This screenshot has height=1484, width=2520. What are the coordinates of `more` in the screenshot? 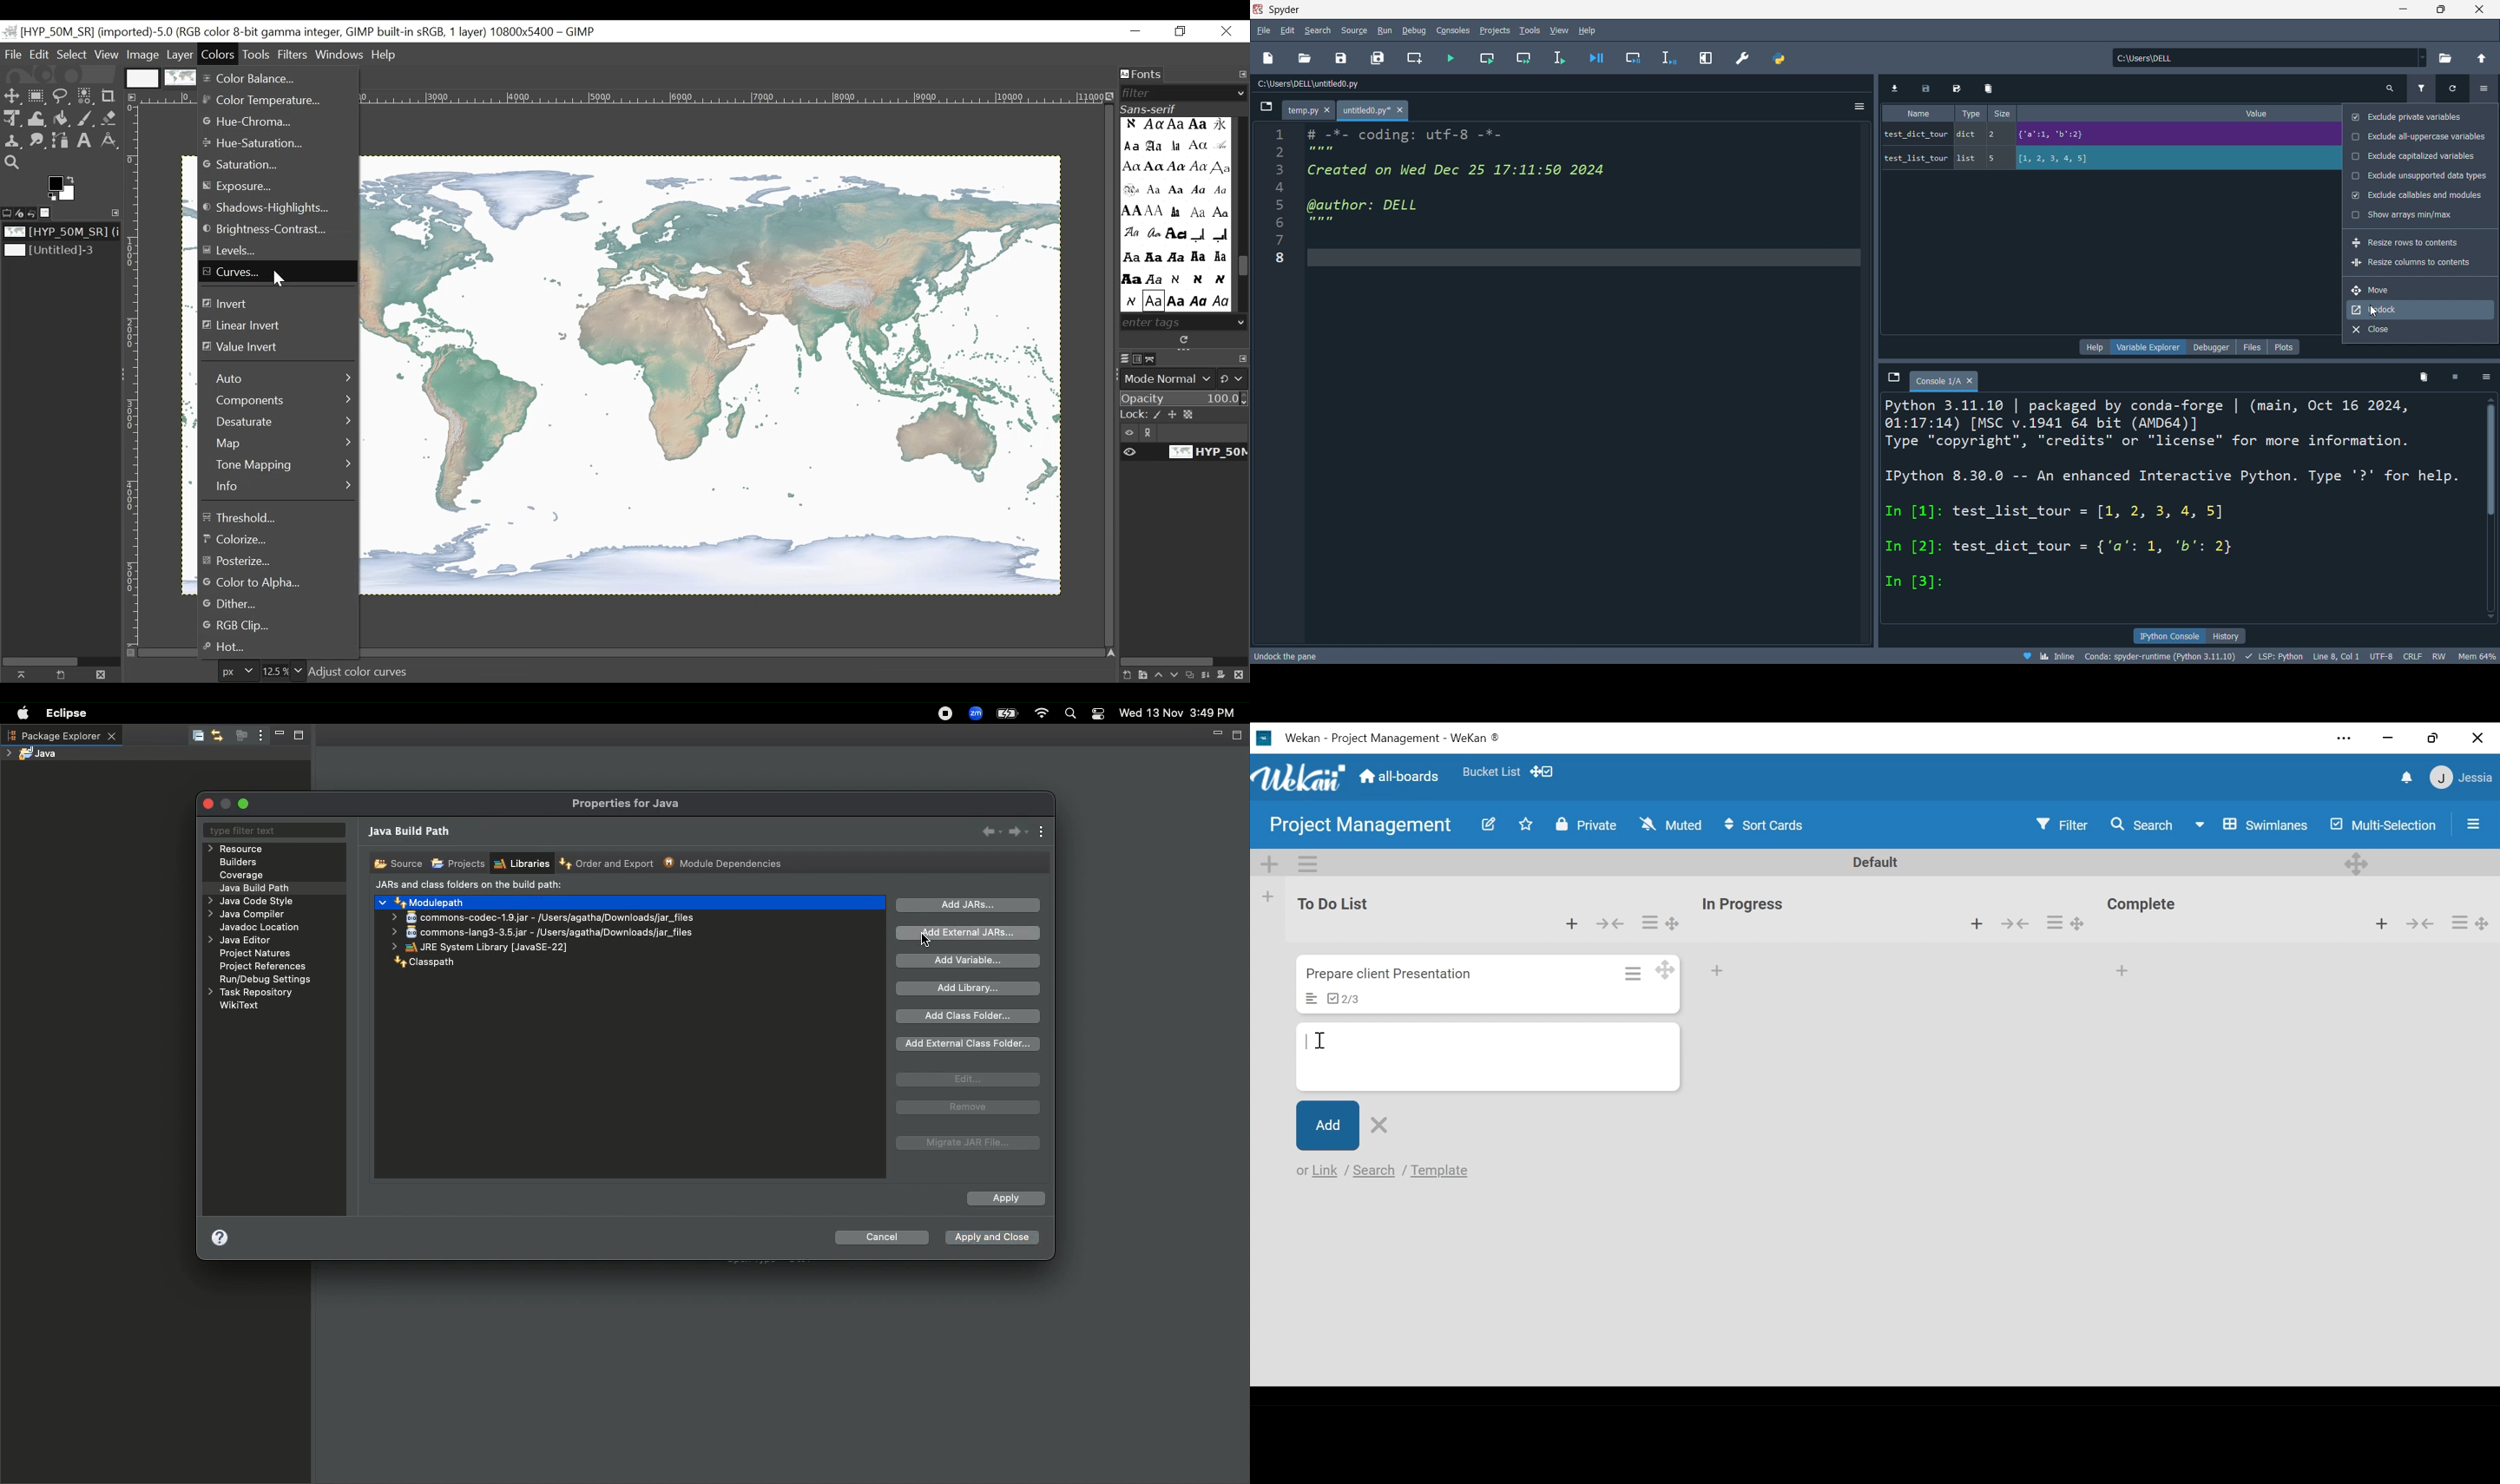 It's located at (2343, 737).